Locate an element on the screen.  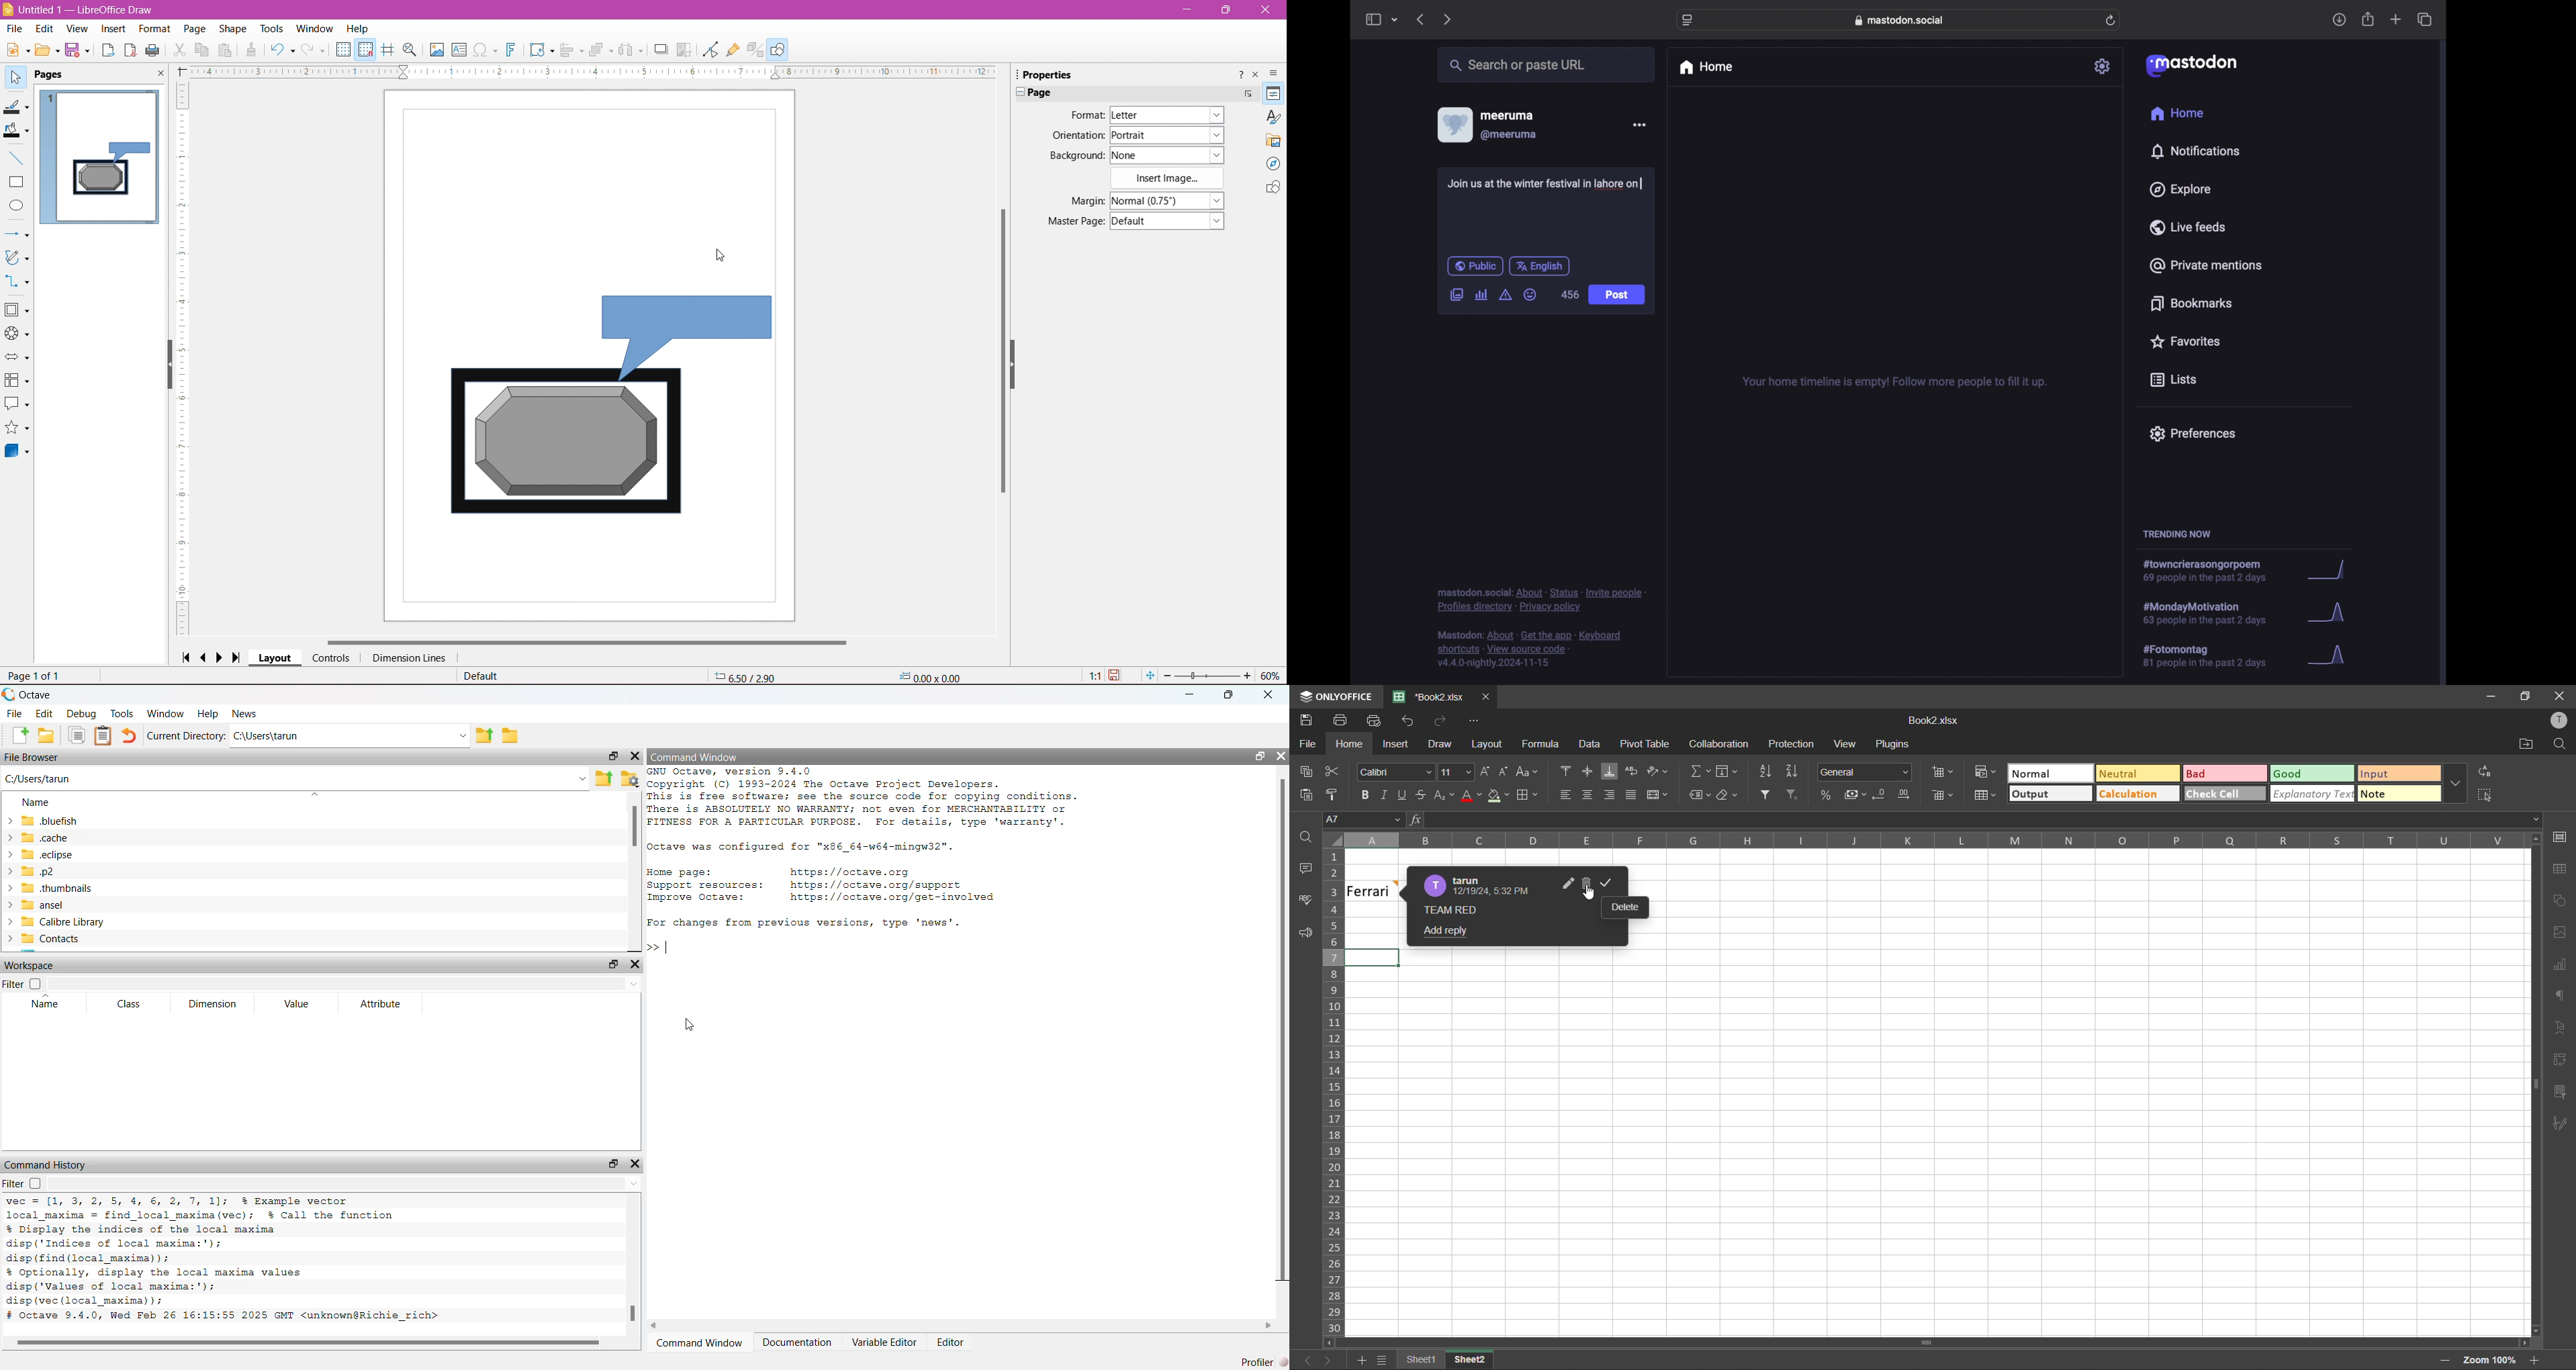
Pages is located at coordinates (52, 75).